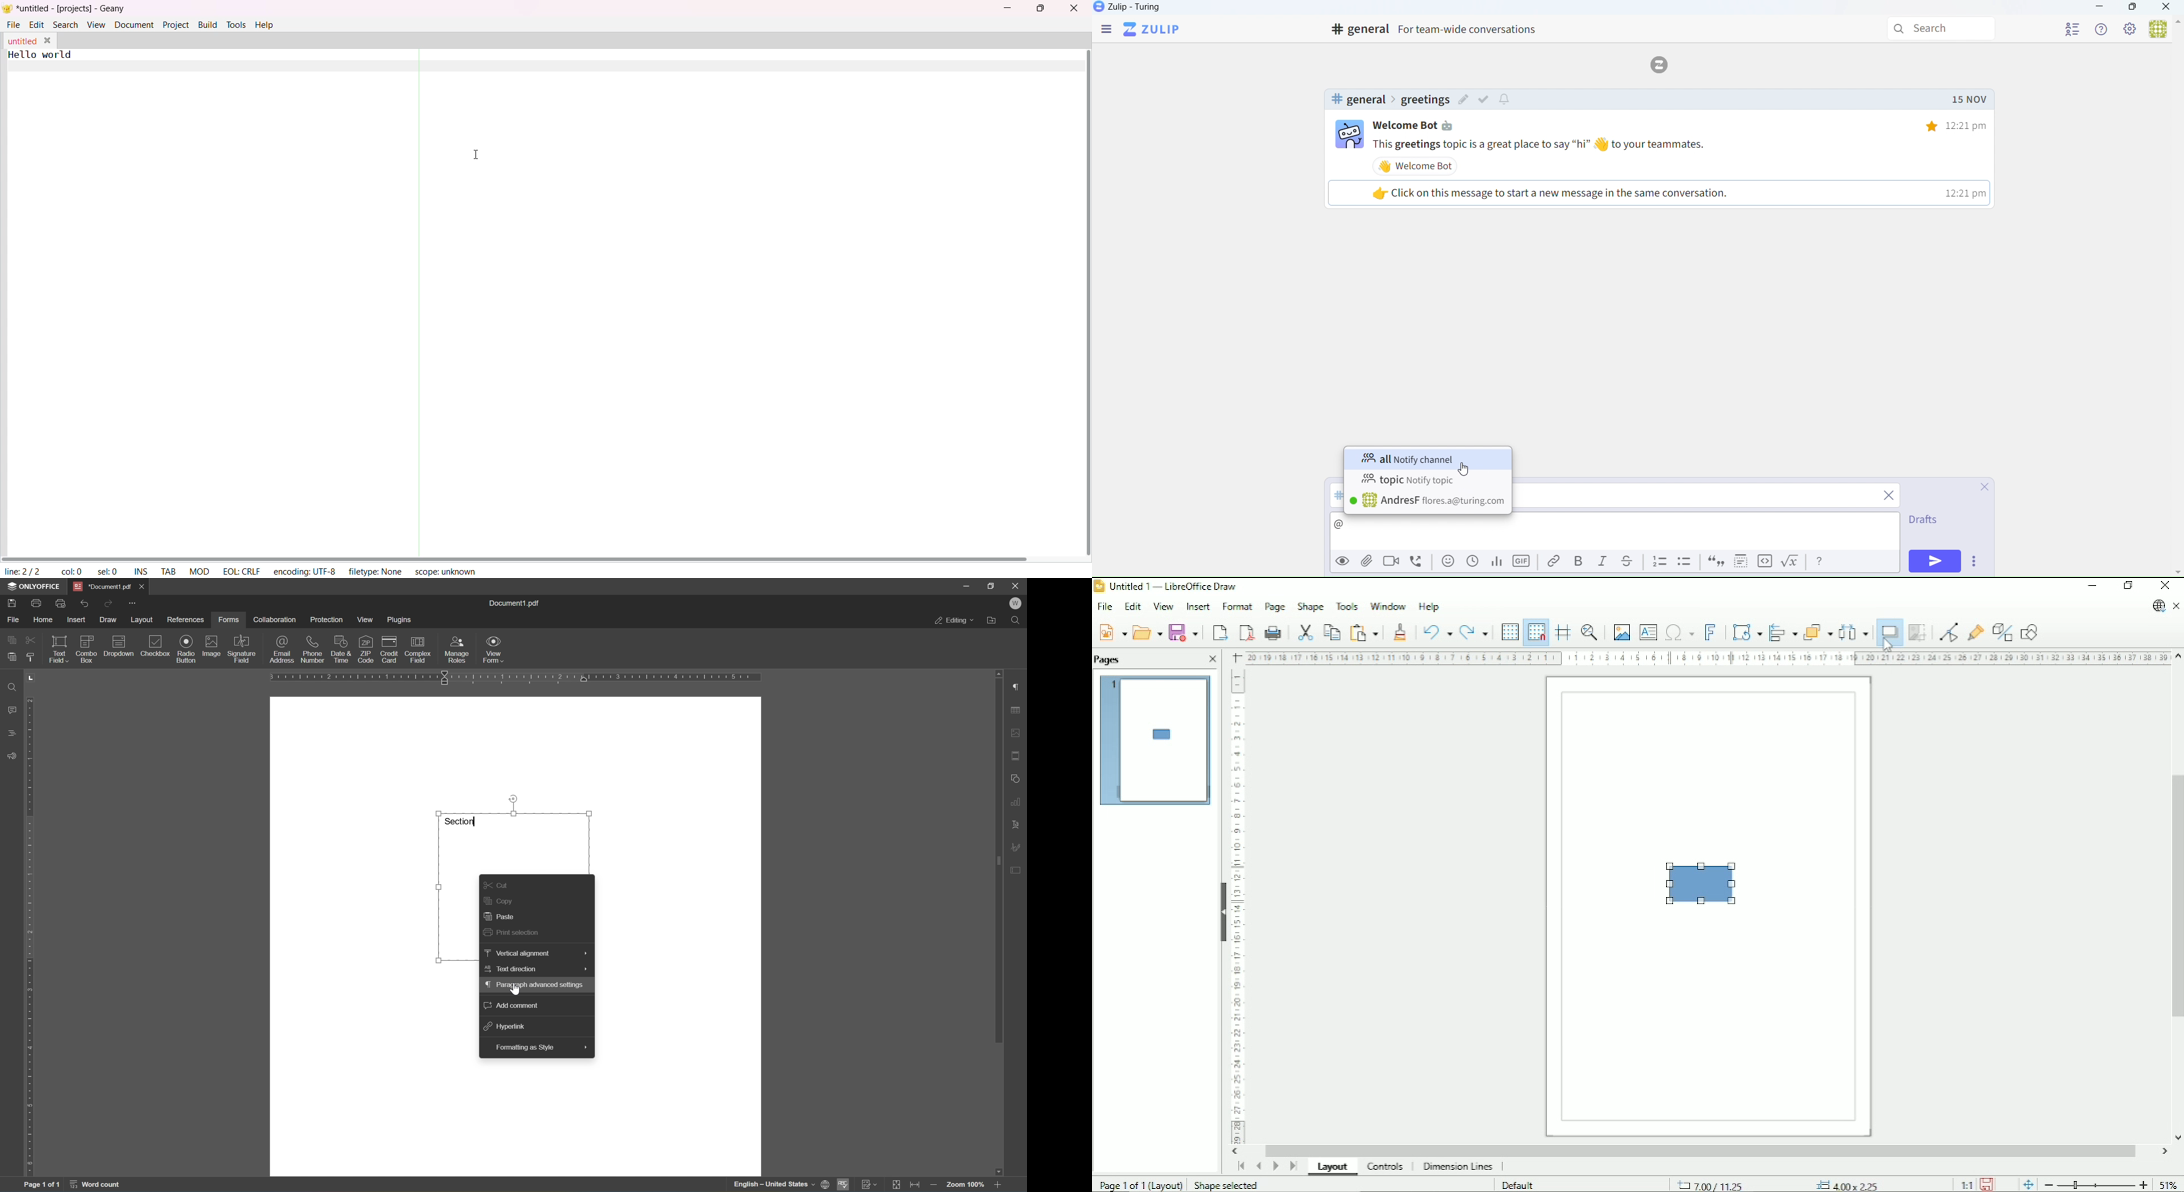 This screenshot has height=1204, width=2184. What do you see at coordinates (185, 620) in the screenshot?
I see `references` at bounding box center [185, 620].